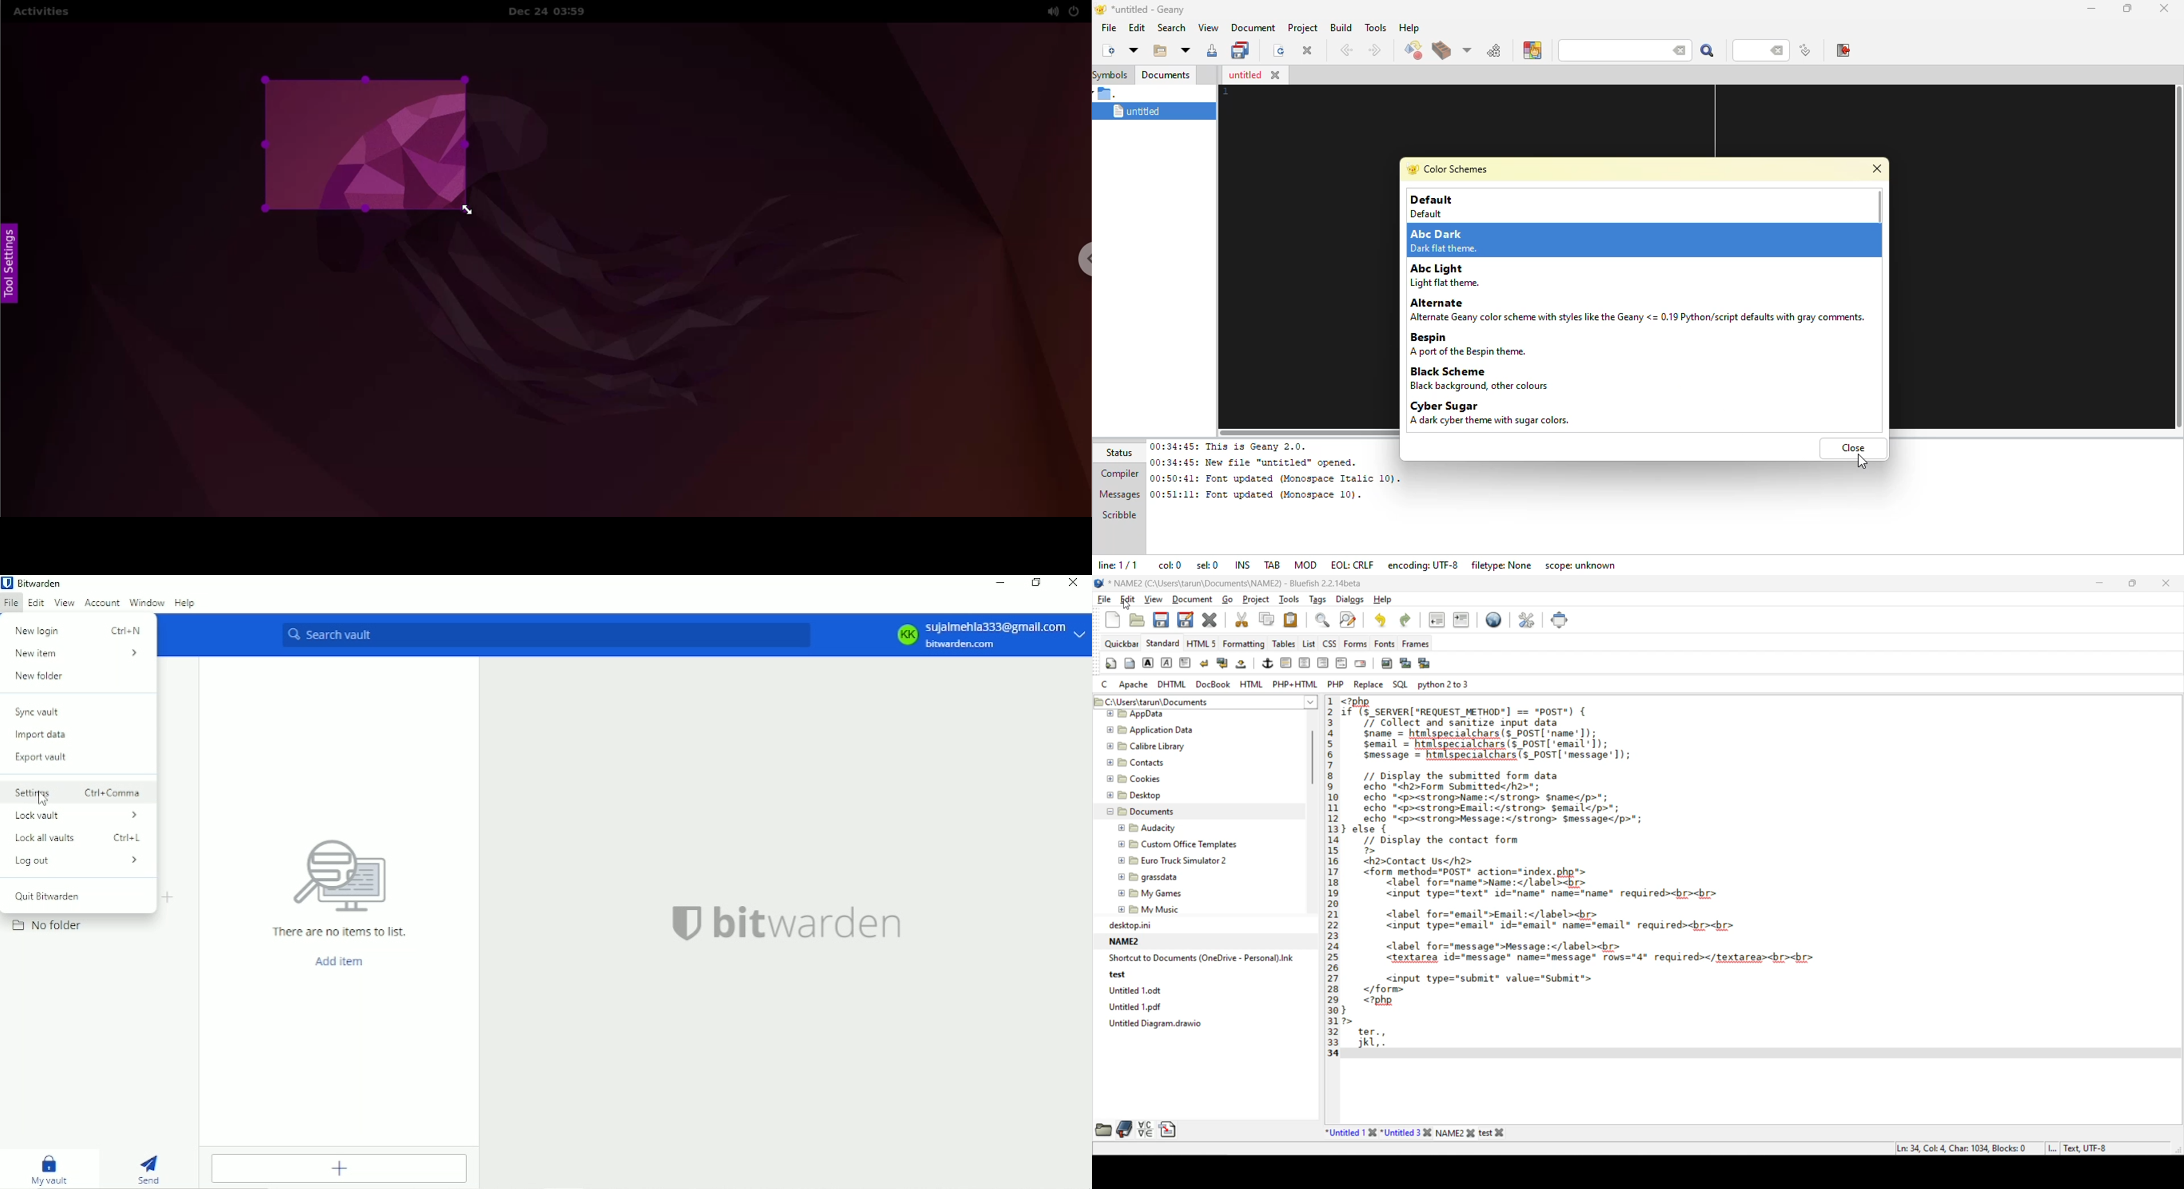 This screenshot has width=2184, height=1204. What do you see at coordinates (1170, 862) in the screenshot?
I see ` Euro Truck Simulator 2` at bounding box center [1170, 862].